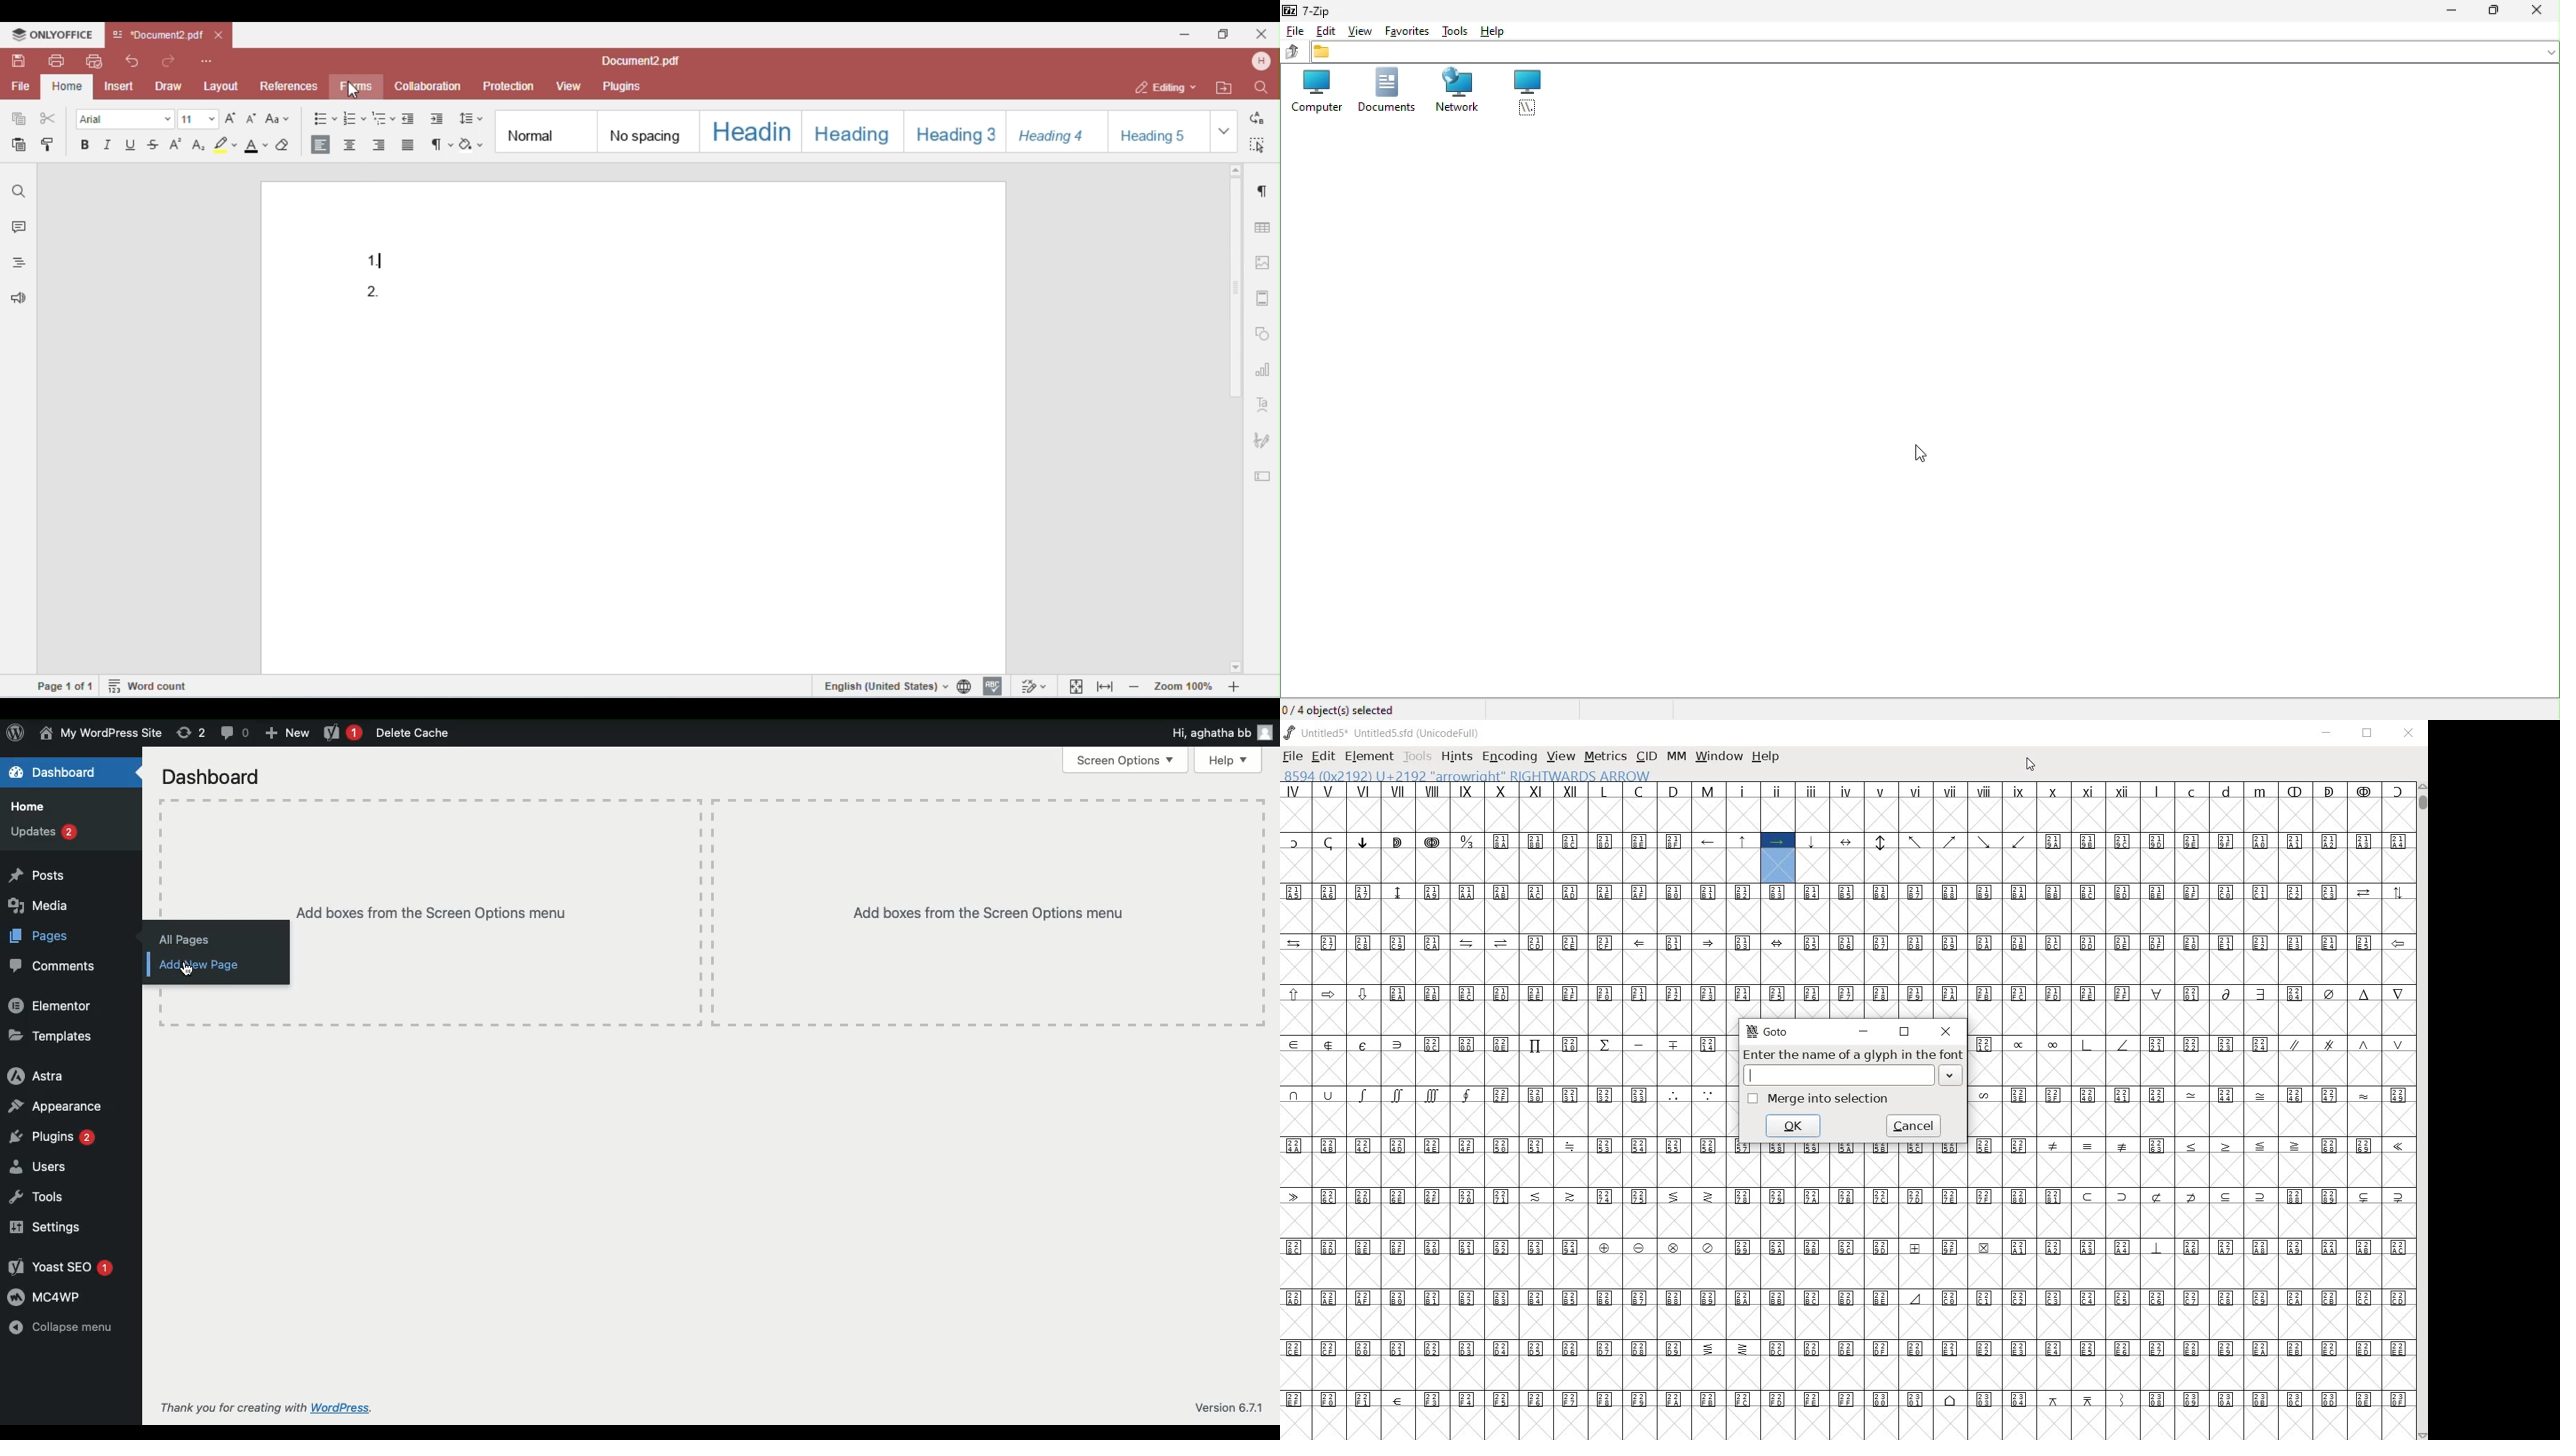 The height and width of the screenshot is (1456, 2576). What do you see at coordinates (1906, 1032) in the screenshot?
I see `restore` at bounding box center [1906, 1032].